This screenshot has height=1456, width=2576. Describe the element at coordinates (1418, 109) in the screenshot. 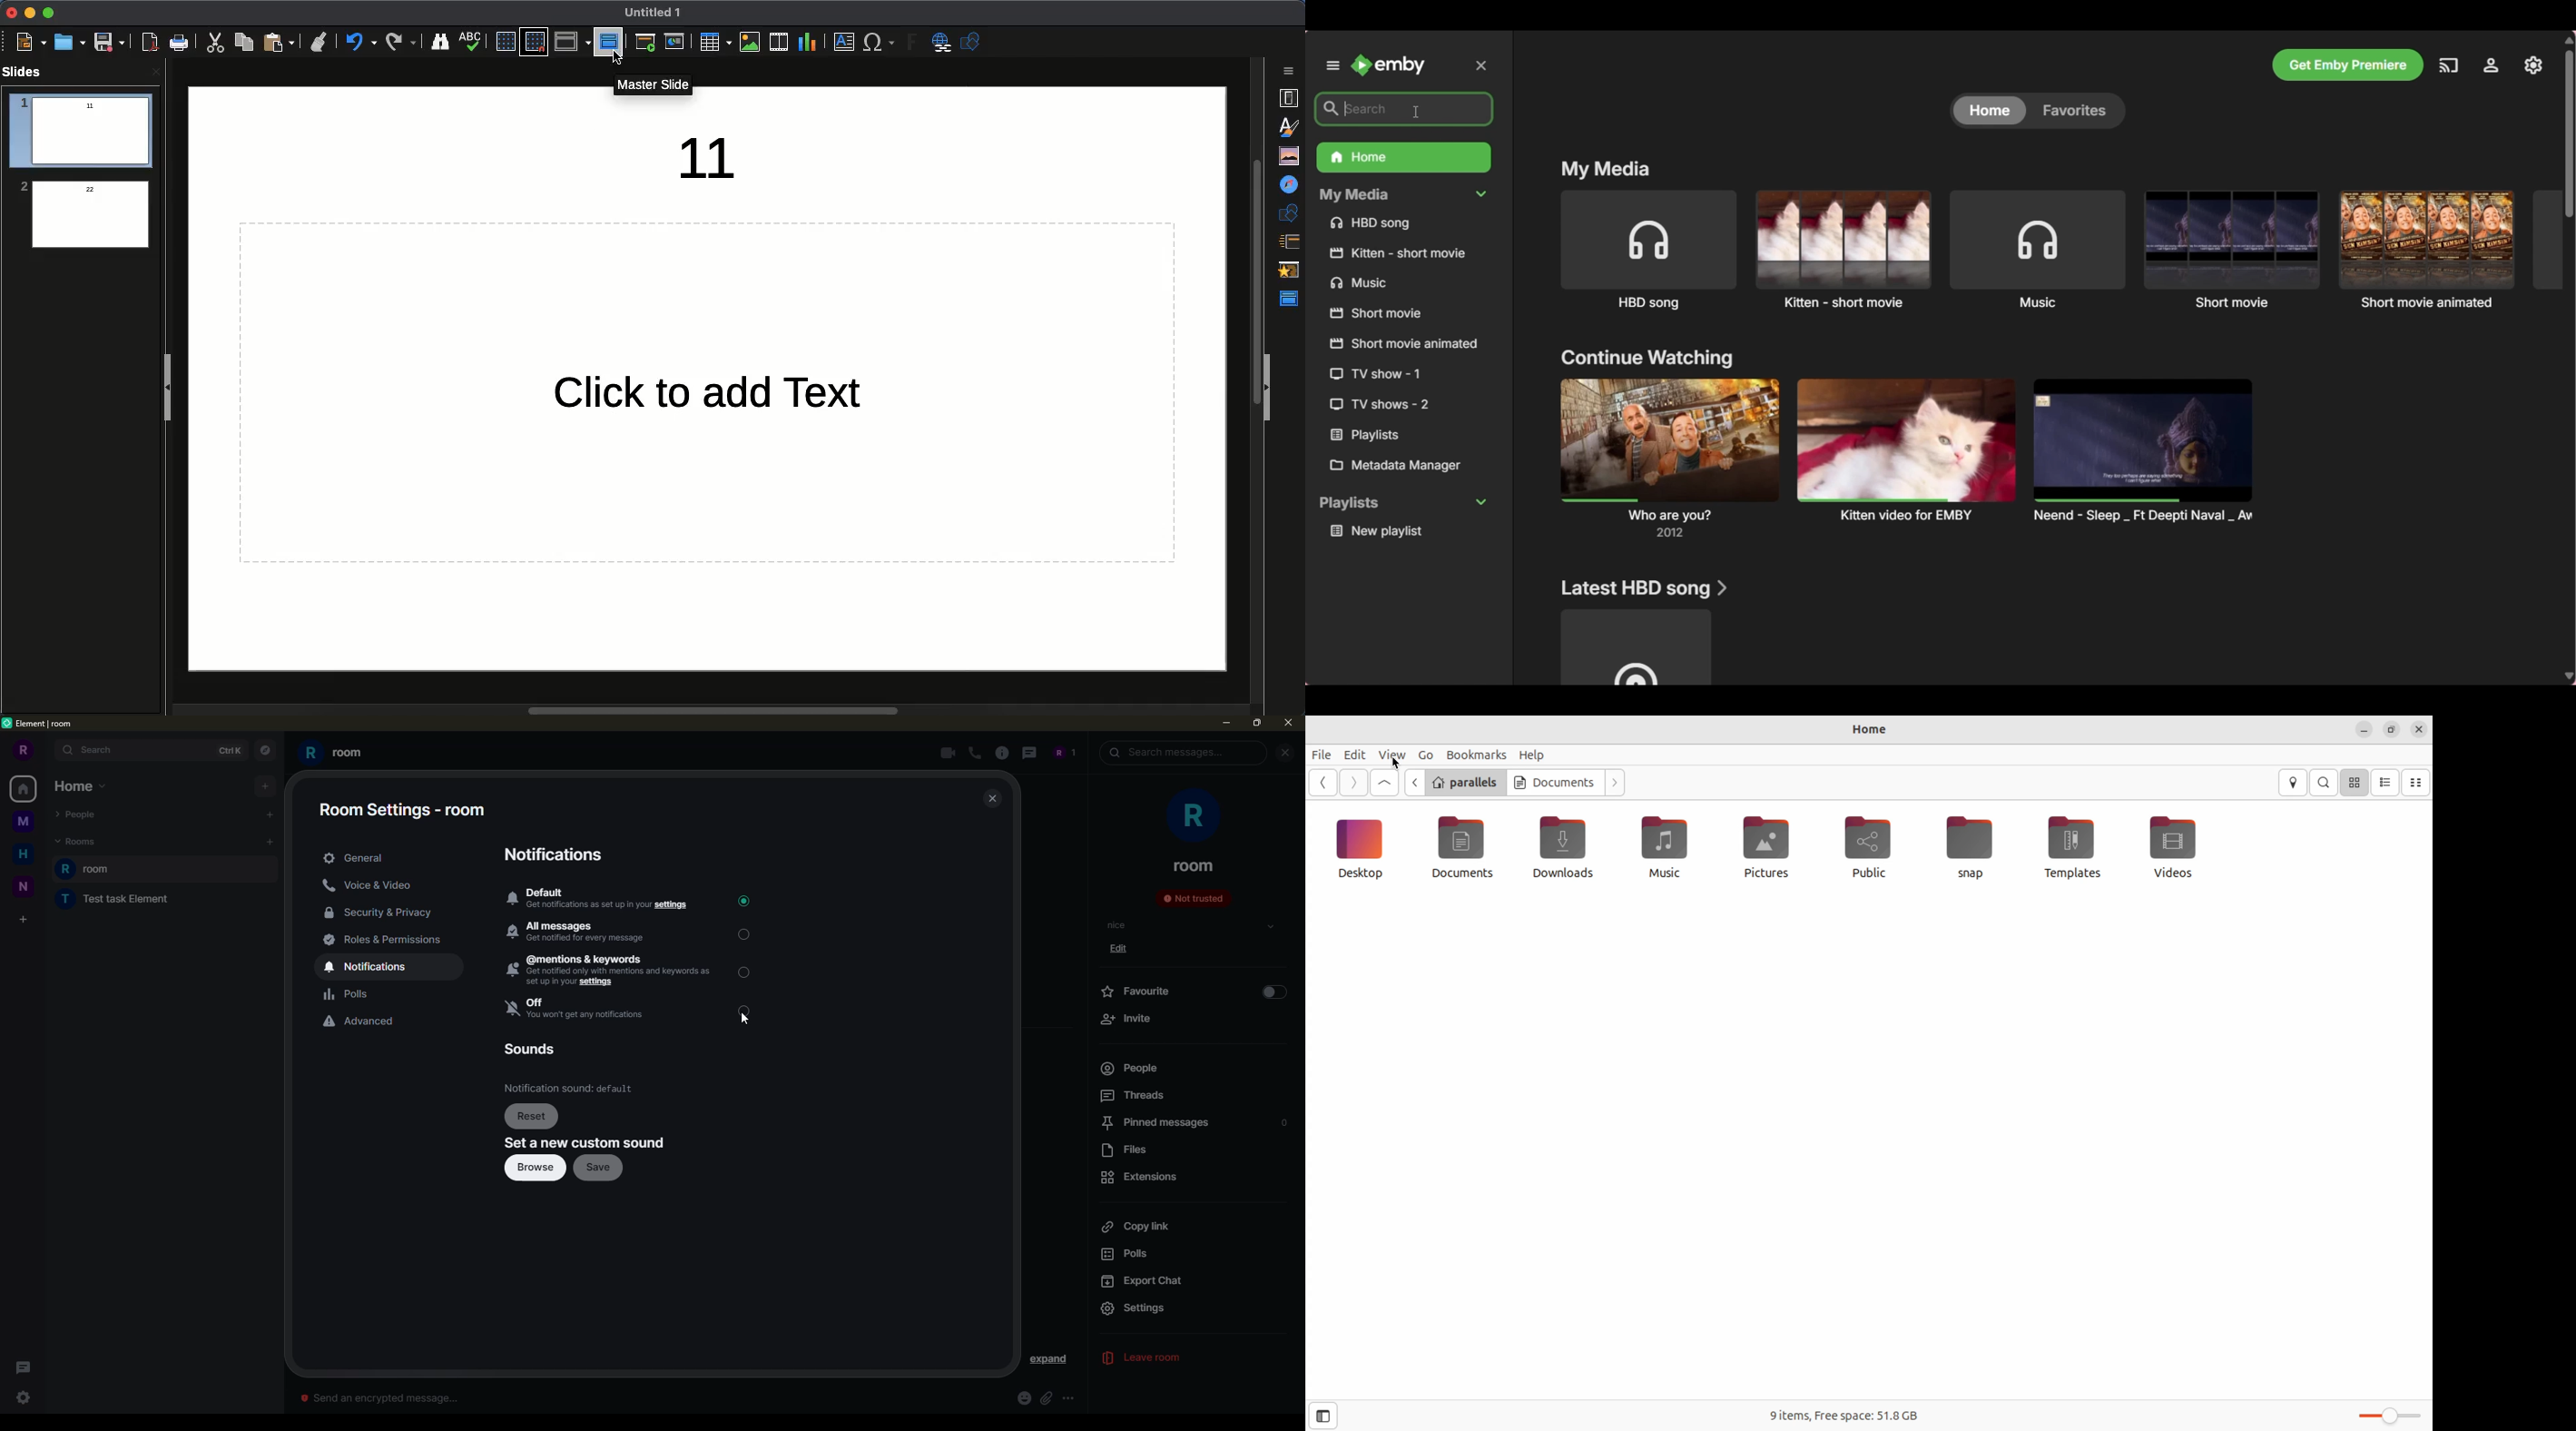

I see `cursor` at that location.